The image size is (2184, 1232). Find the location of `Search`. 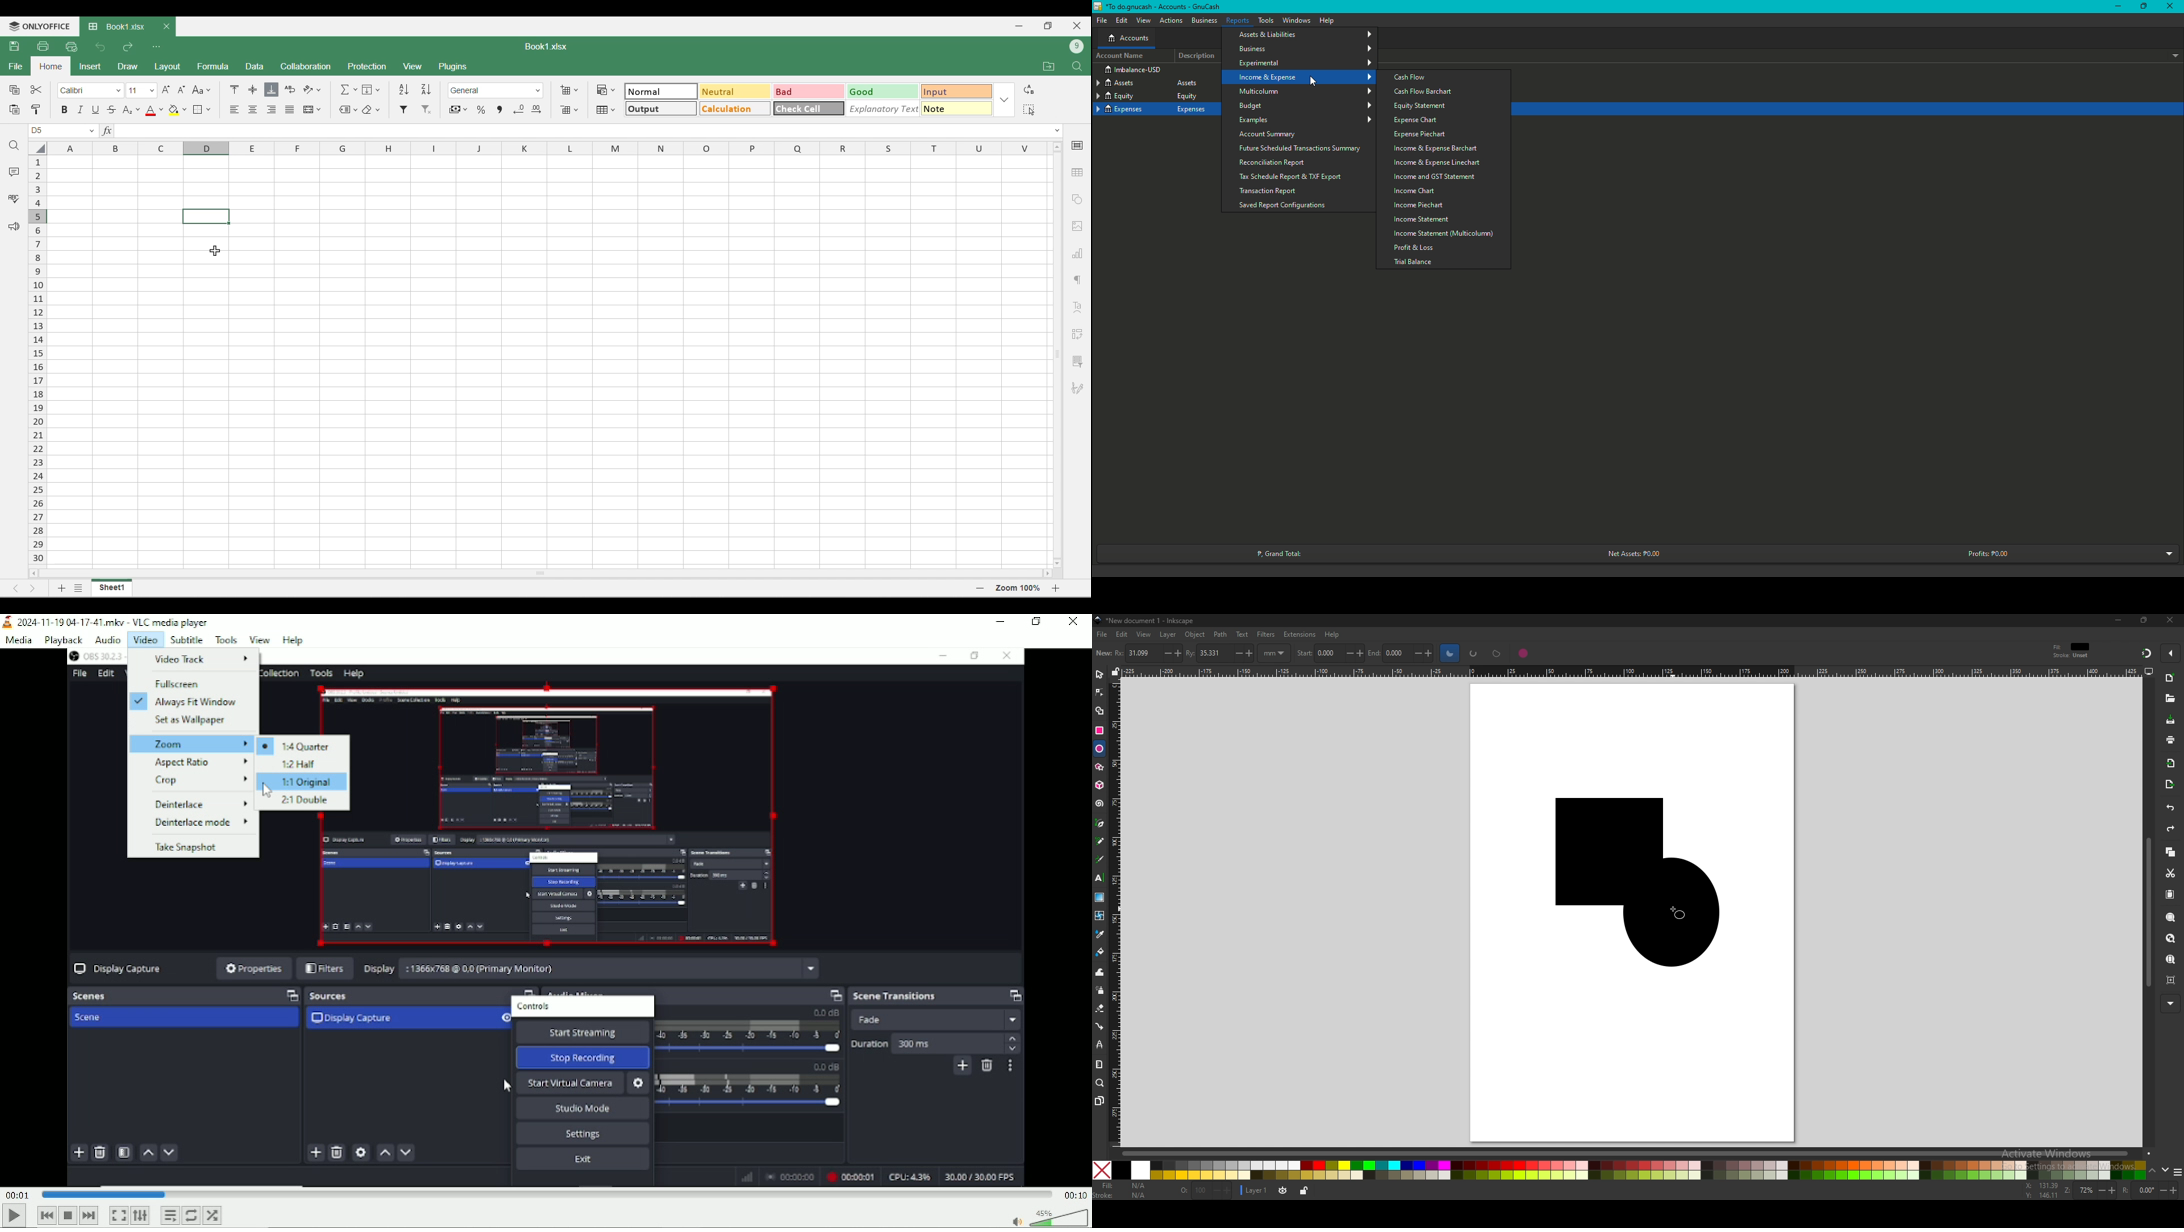

Search is located at coordinates (15, 146).